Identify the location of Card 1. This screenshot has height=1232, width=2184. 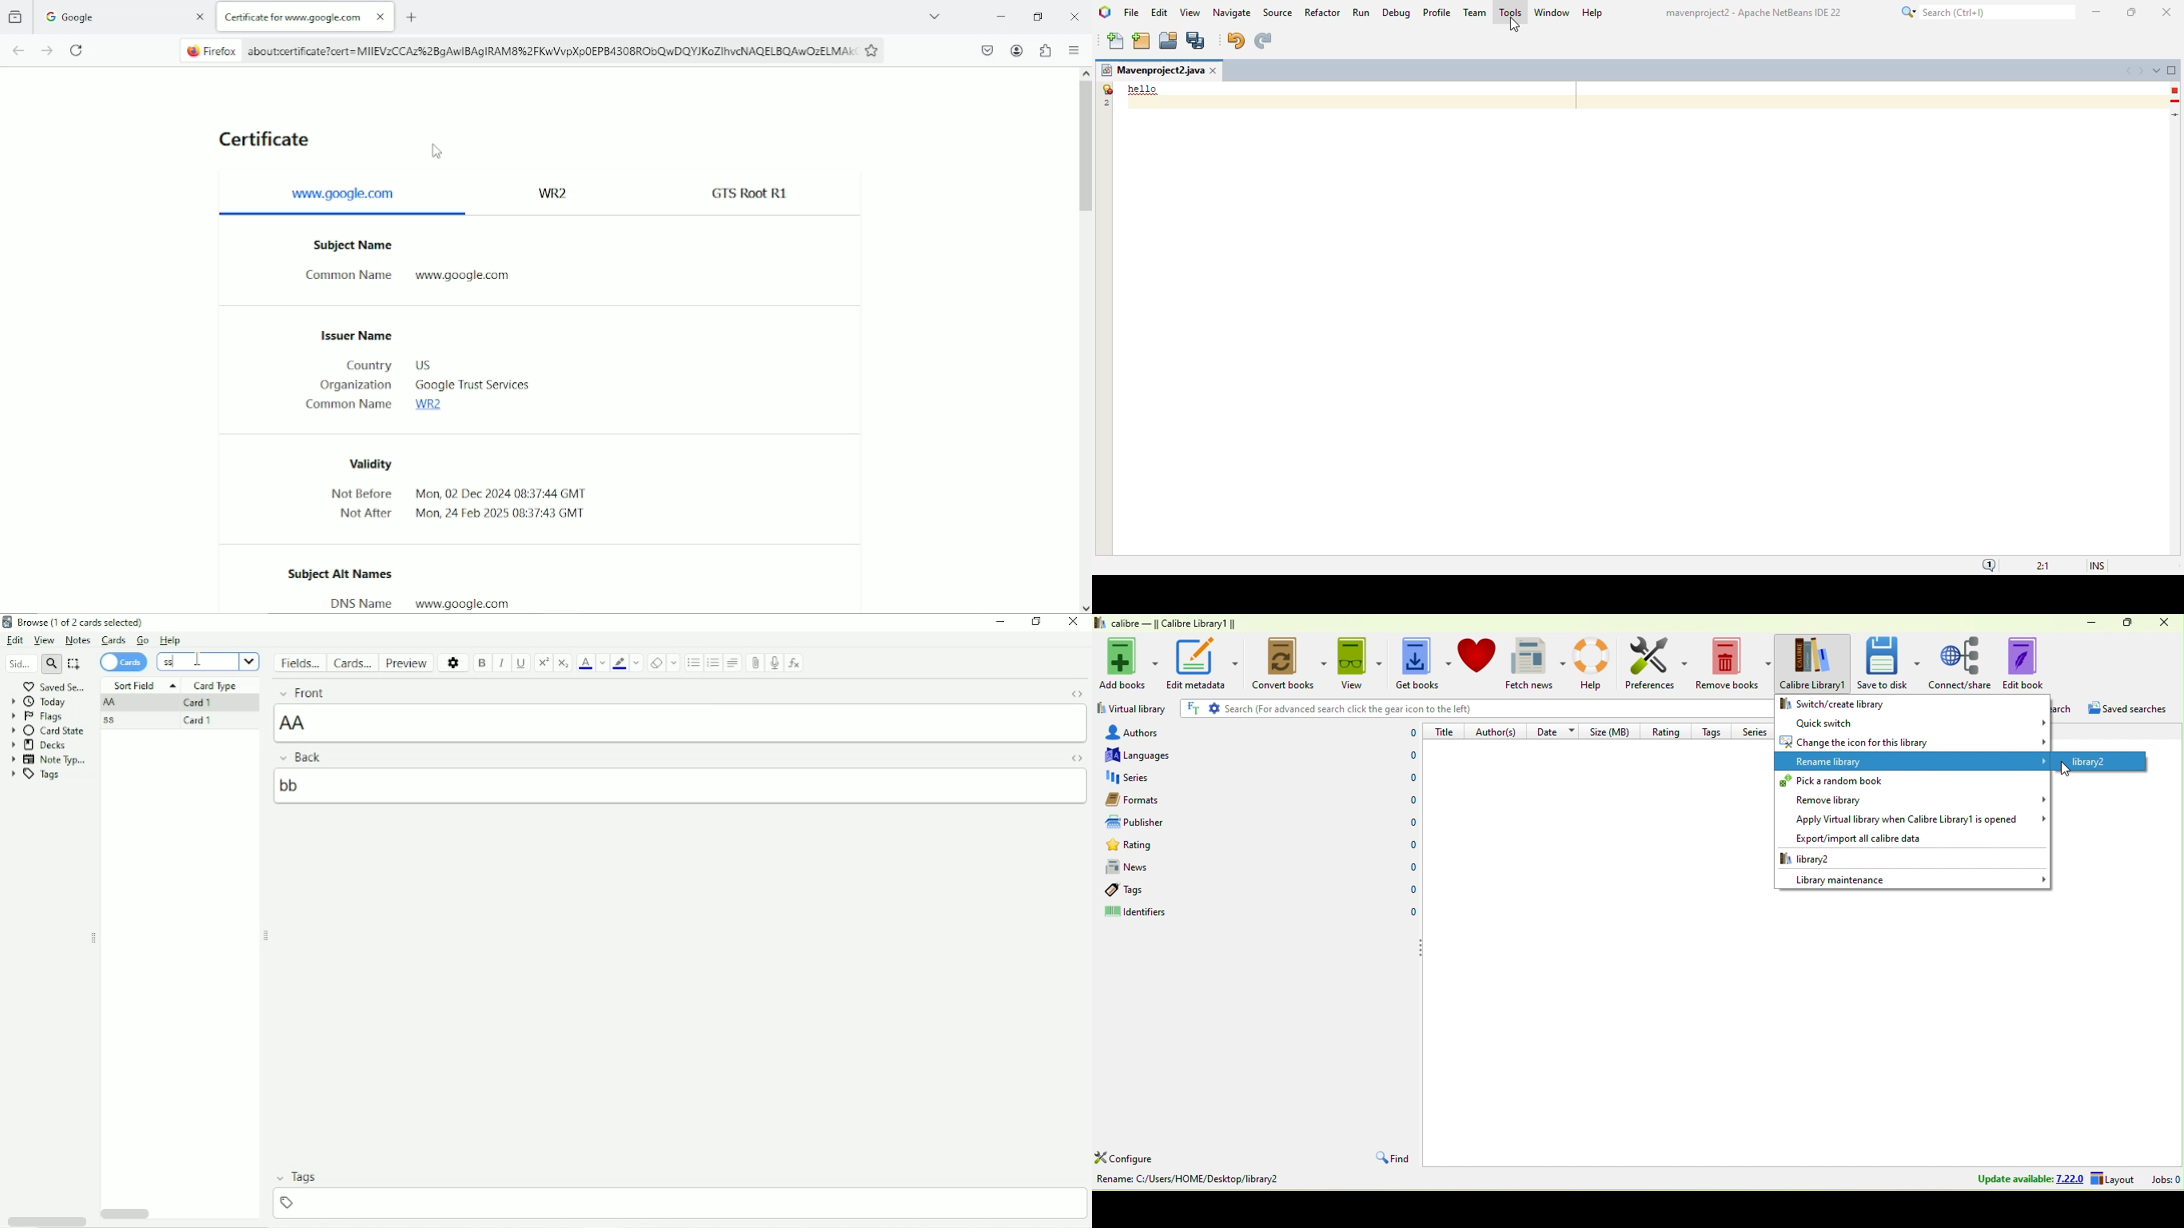
(198, 703).